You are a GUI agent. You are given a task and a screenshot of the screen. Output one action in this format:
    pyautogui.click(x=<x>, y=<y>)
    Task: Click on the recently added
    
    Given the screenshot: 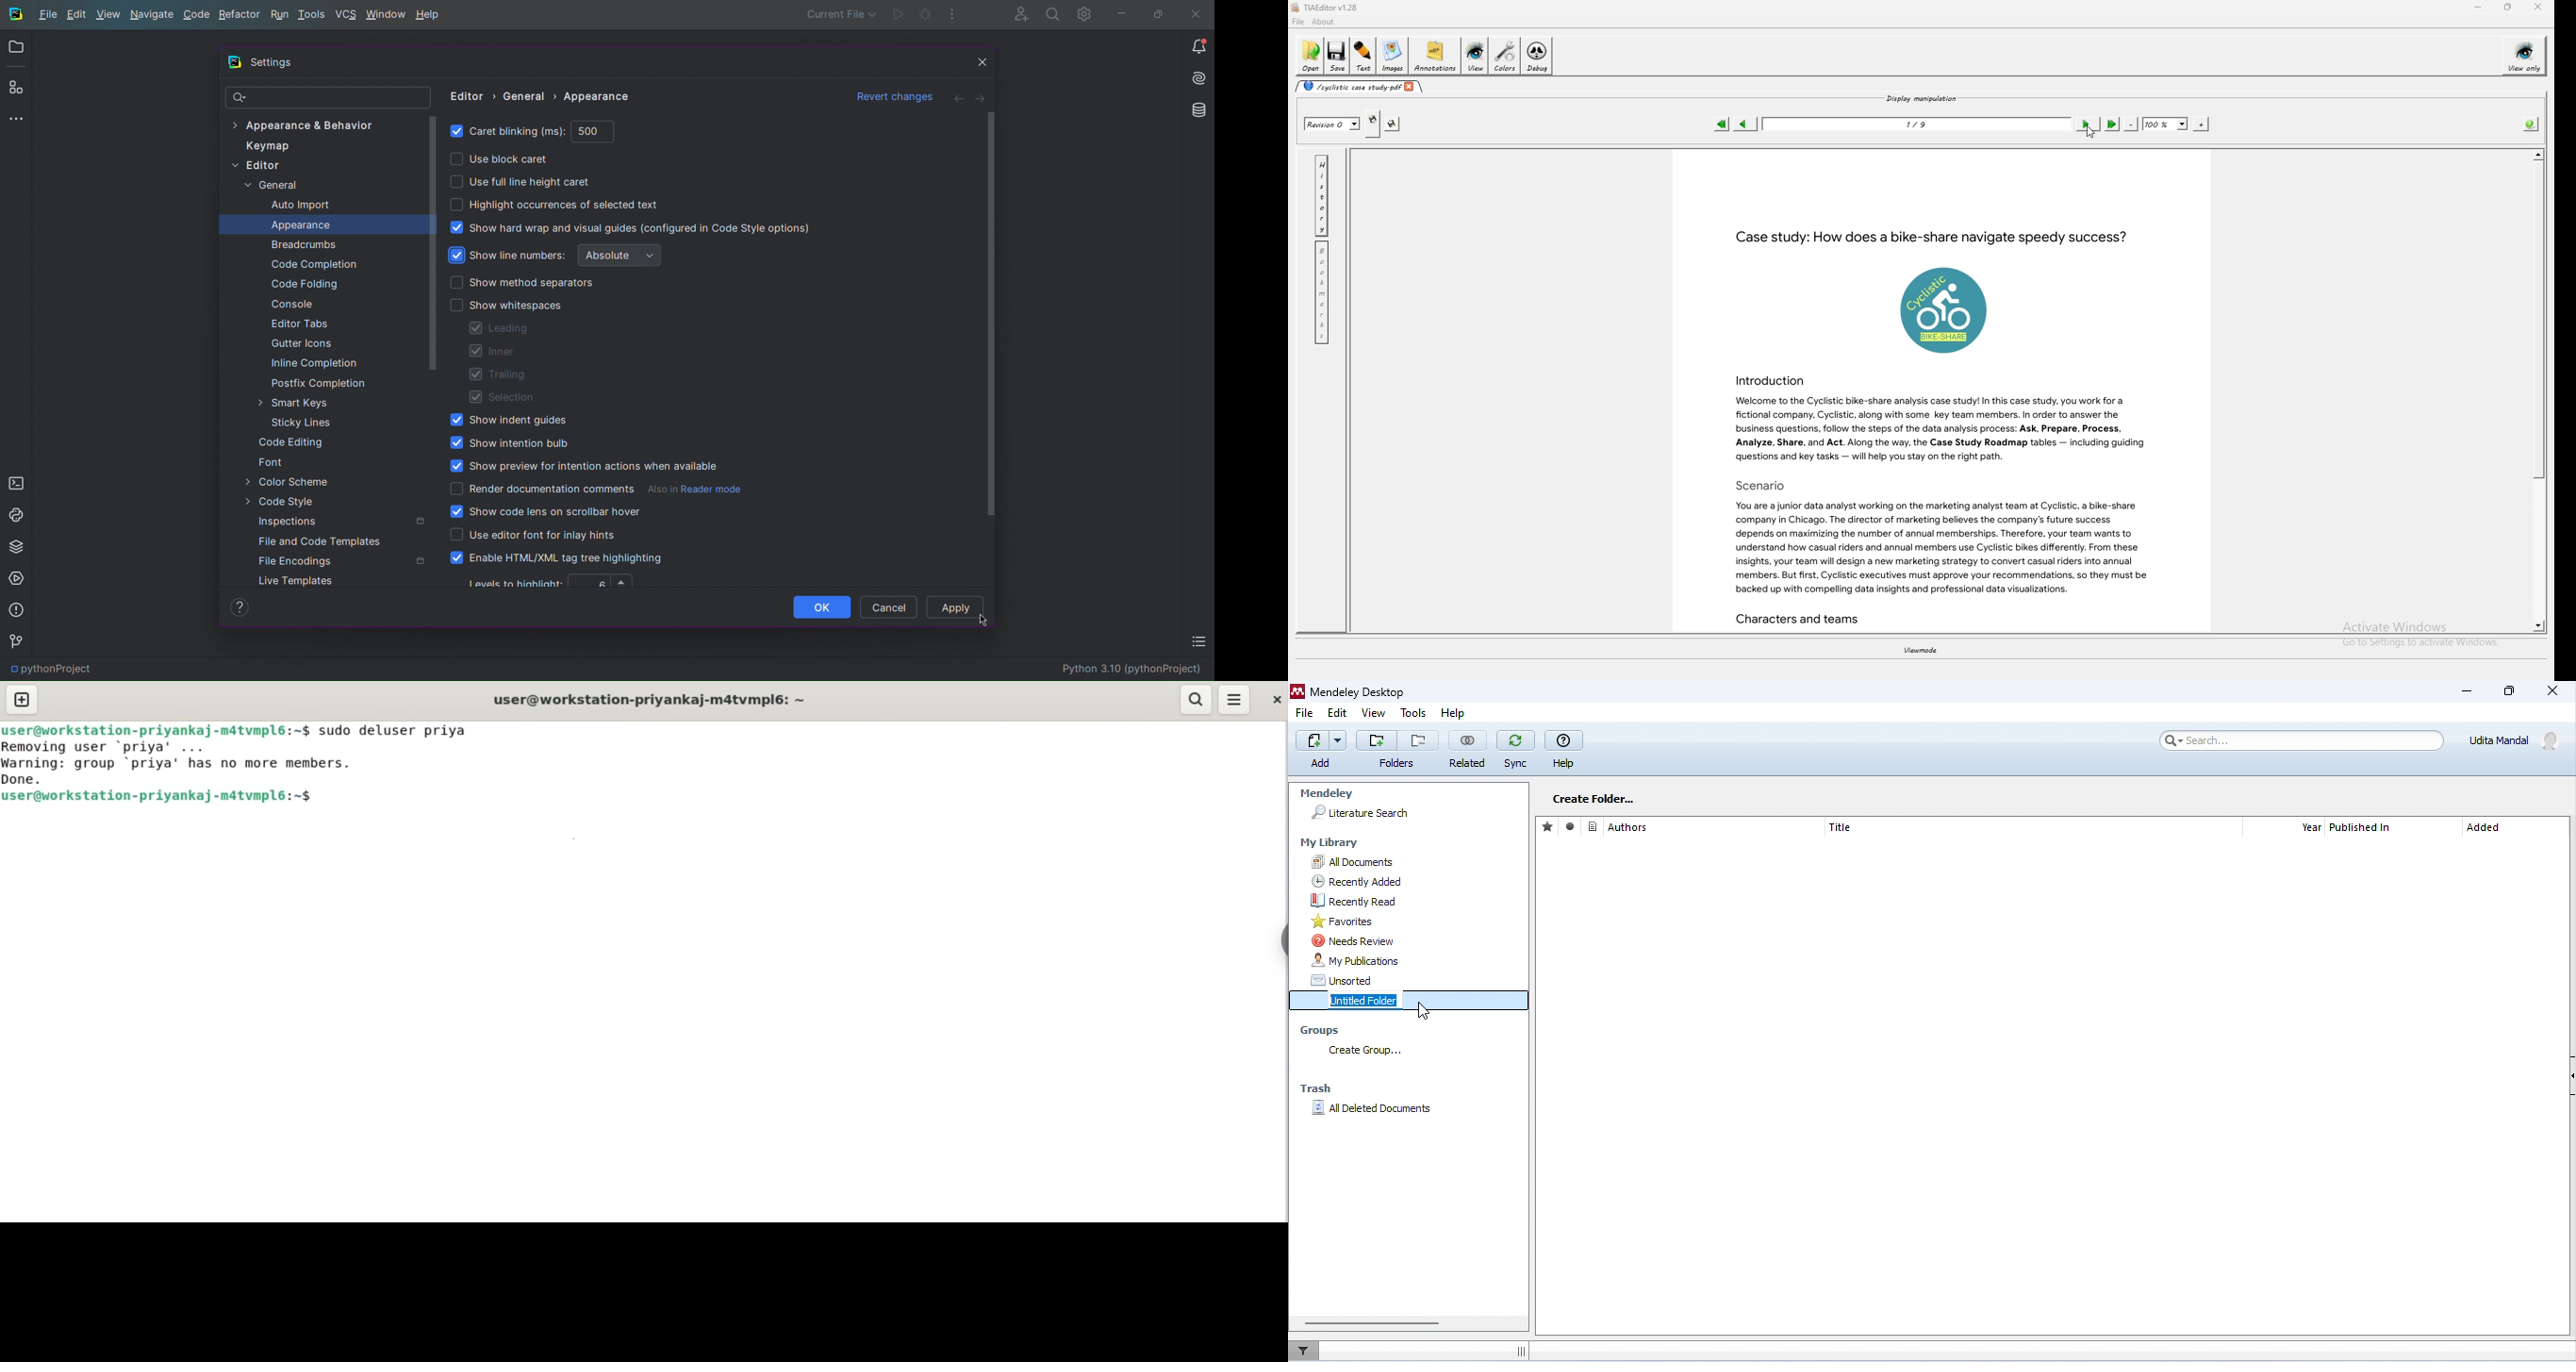 What is the action you would take?
    pyautogui.click(x=1414, y=882)
    